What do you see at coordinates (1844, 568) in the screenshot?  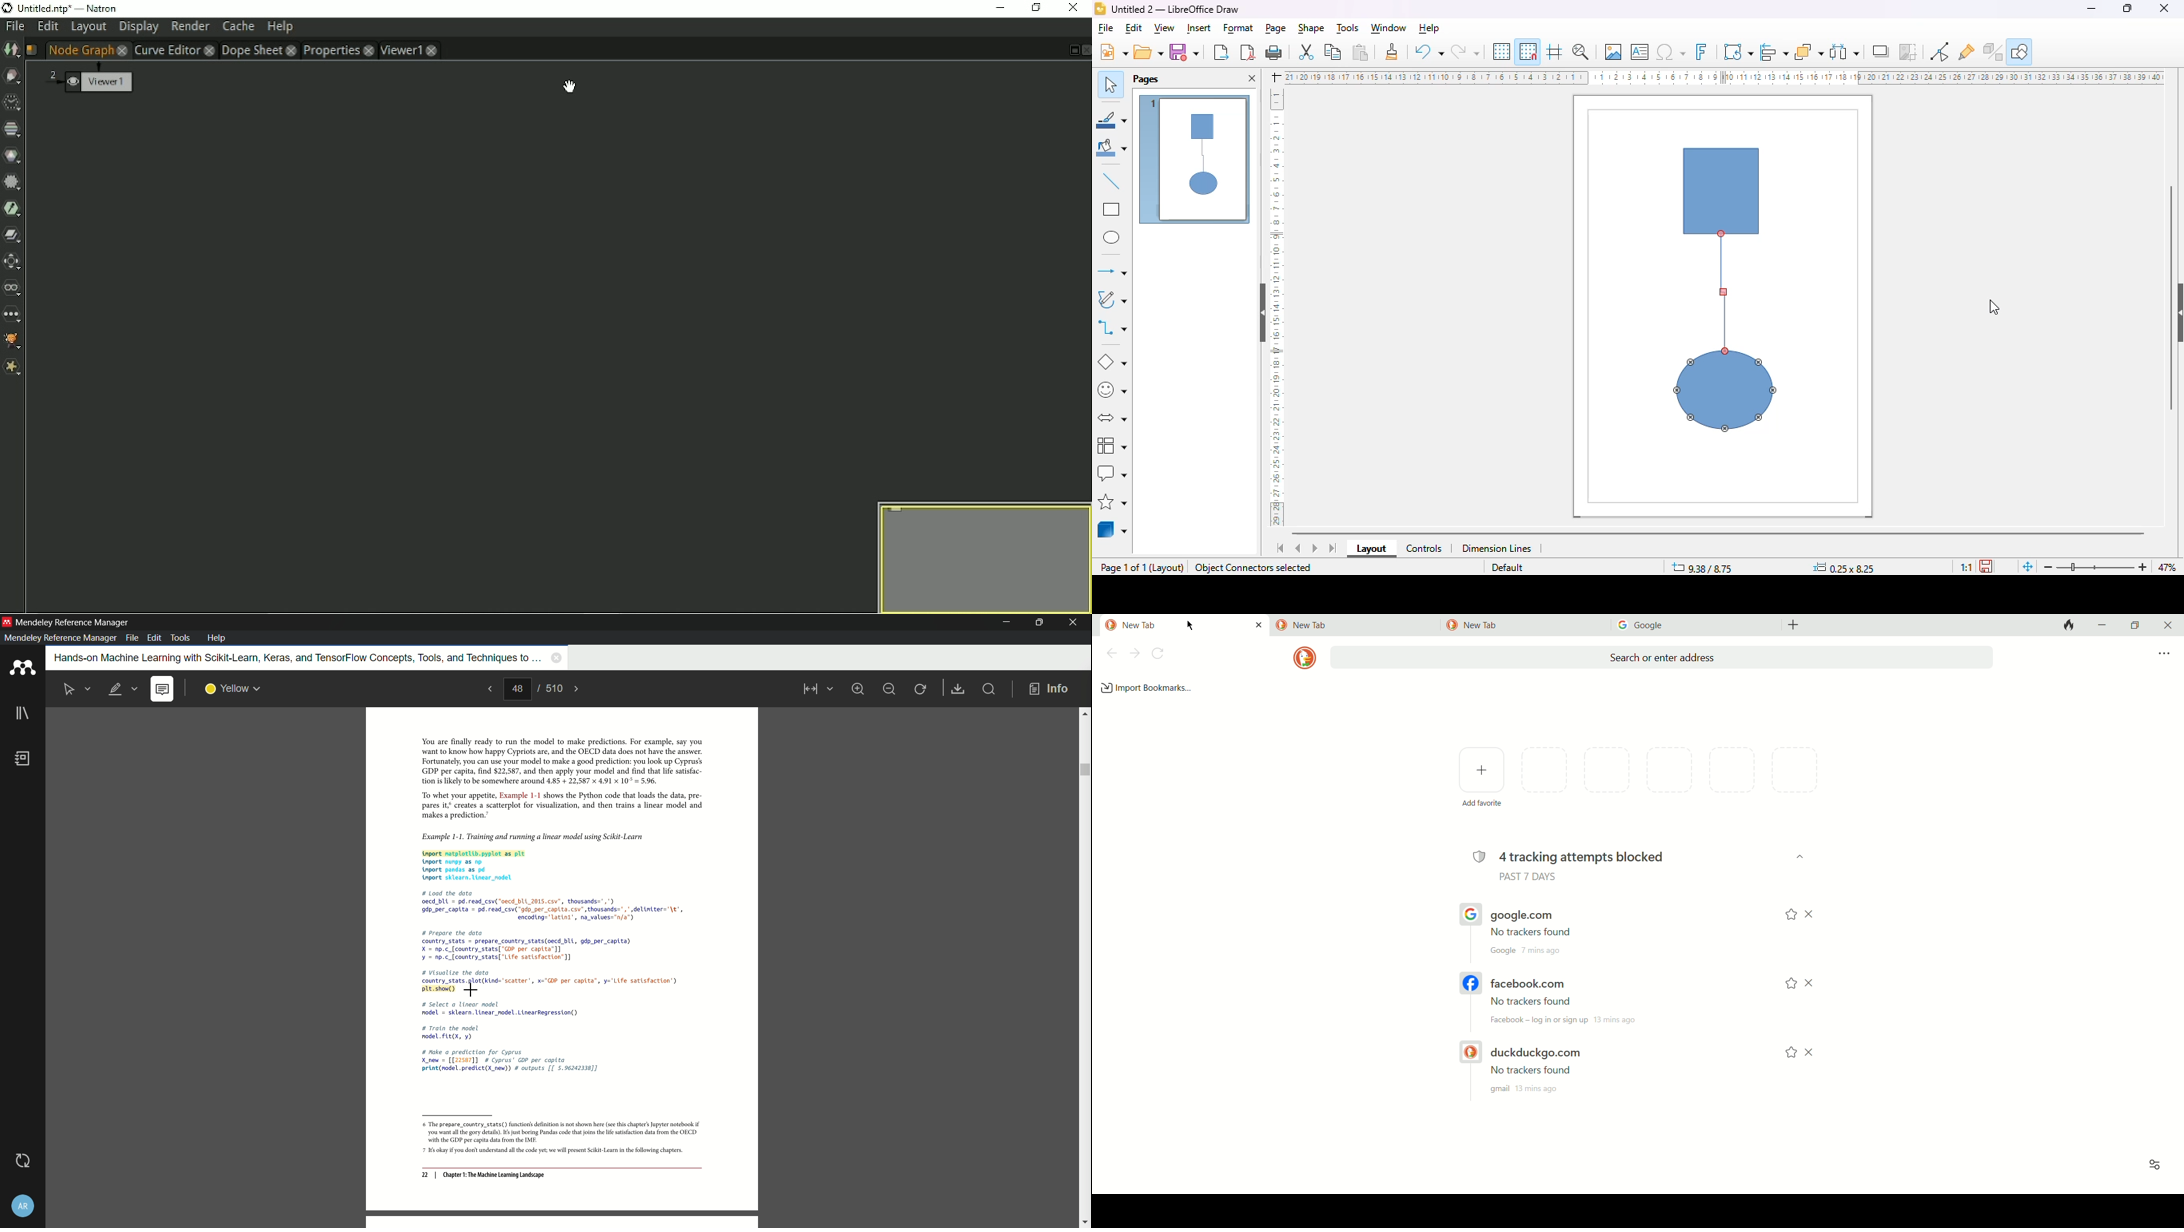 I see `0.25 x 8.25` at bounding box center [1844, 568].